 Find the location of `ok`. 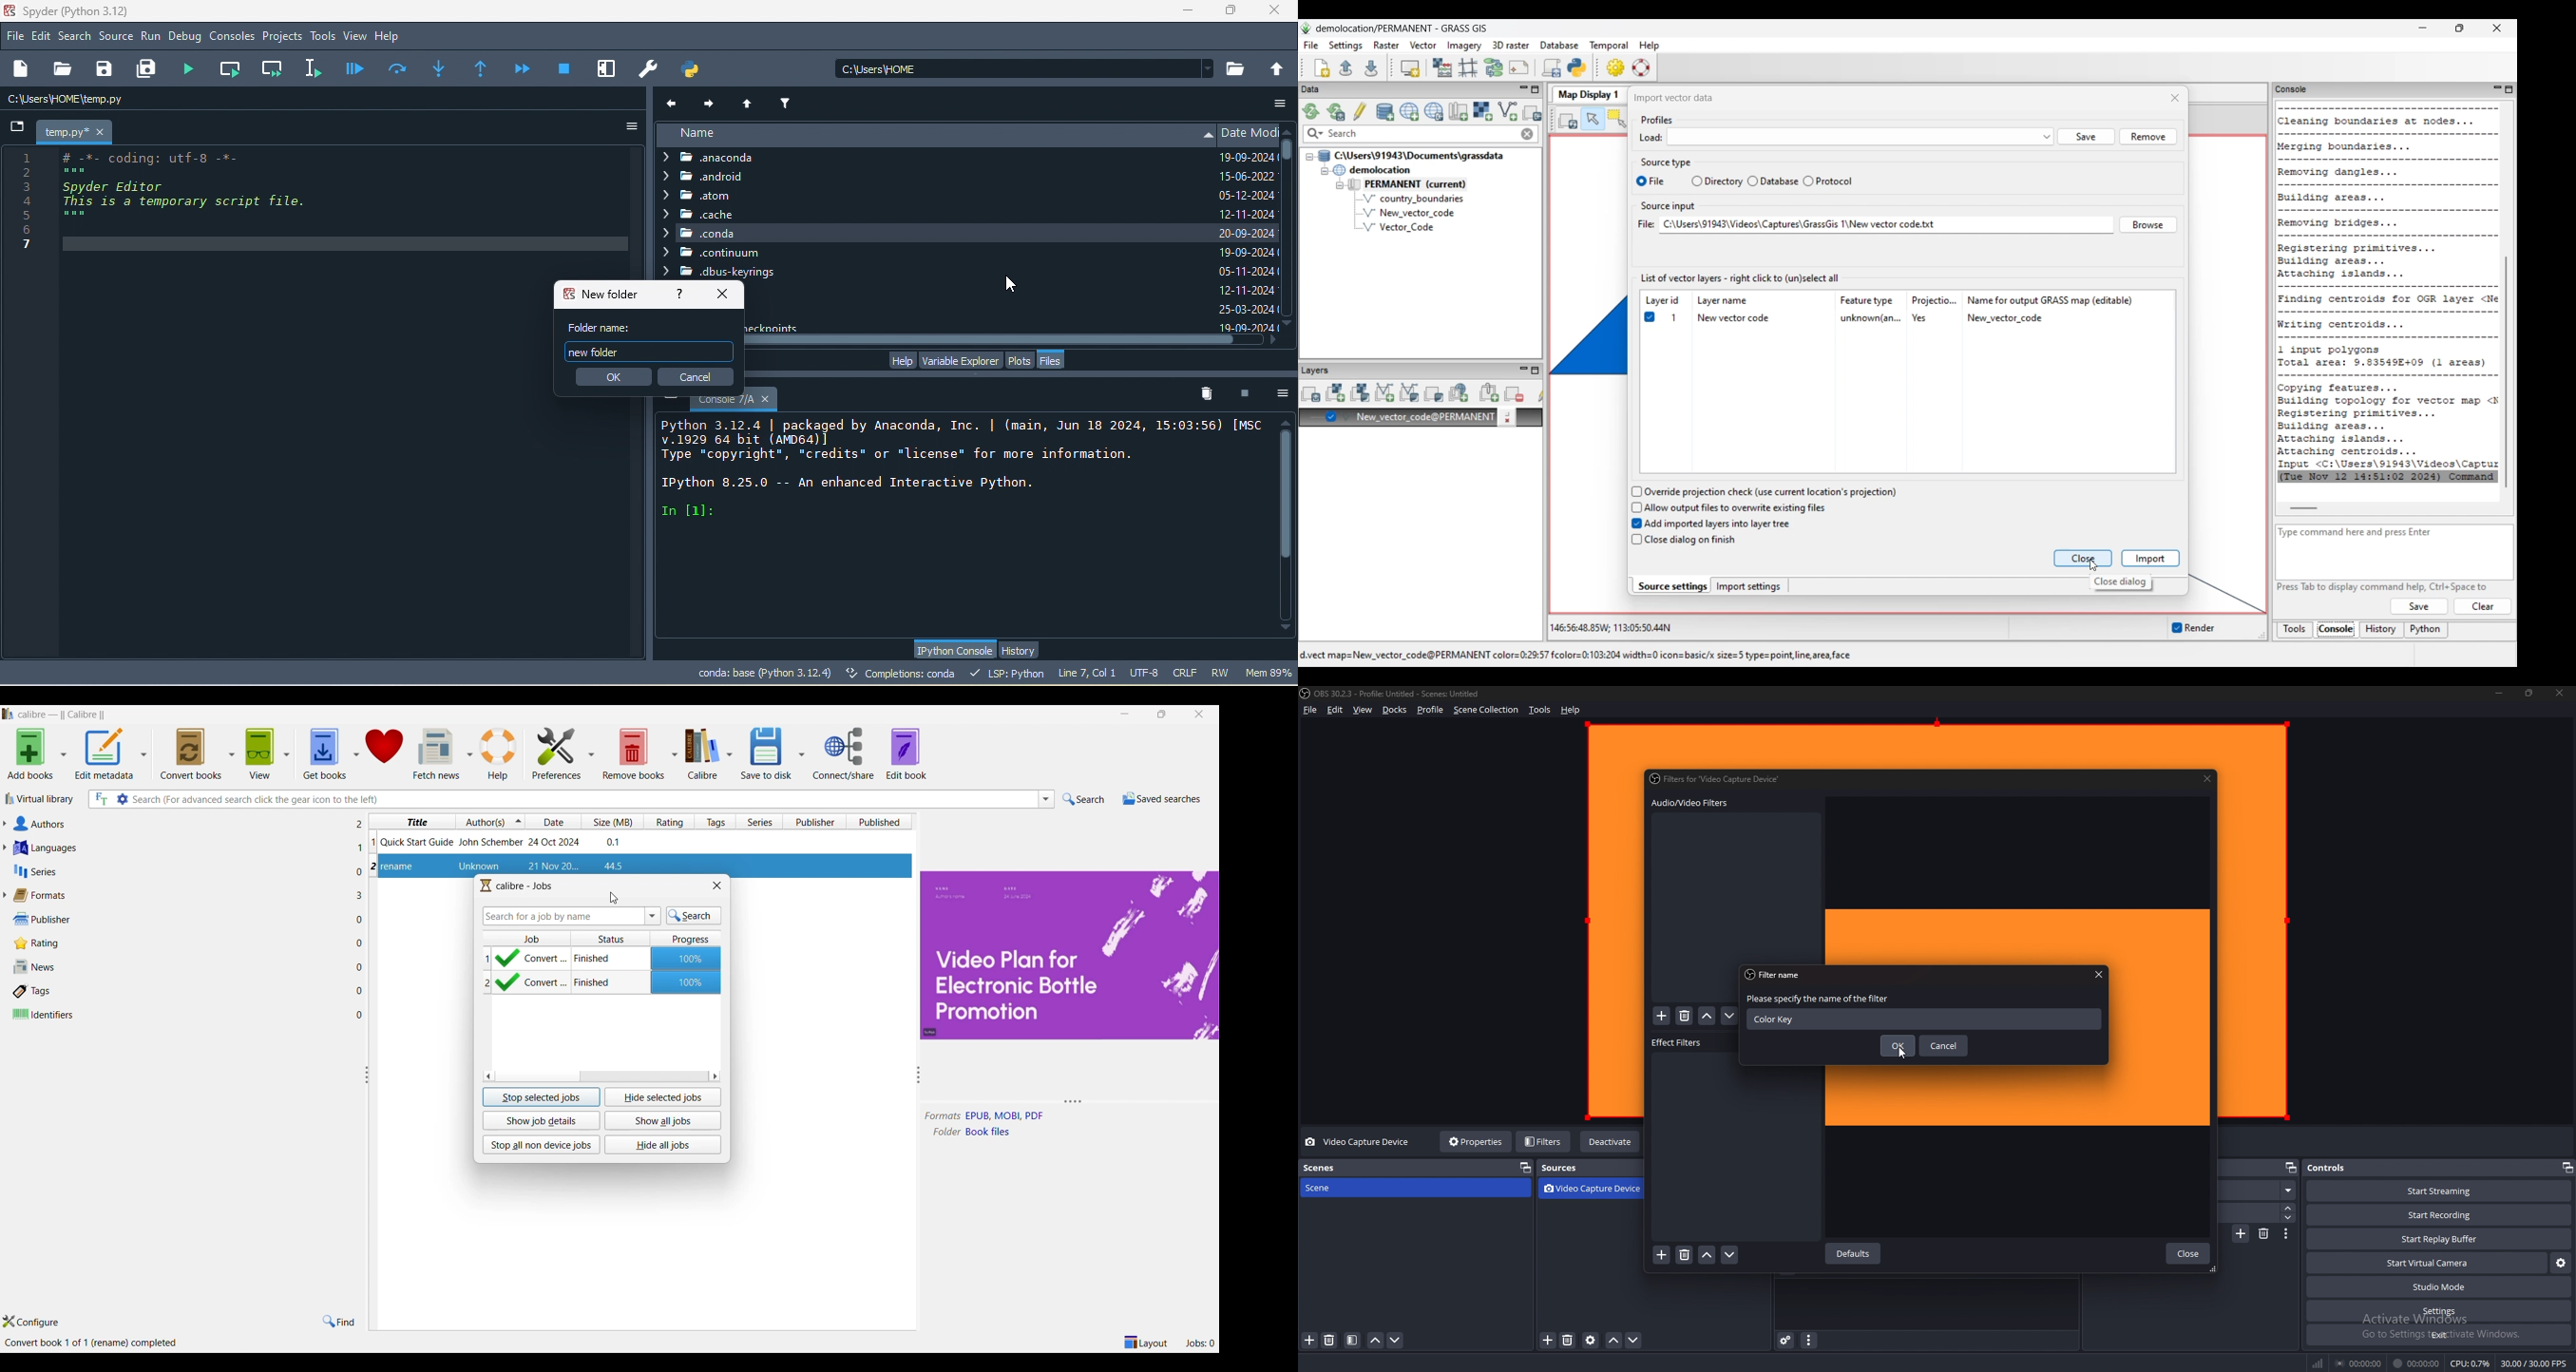

ok is located at coordinates (611, 377).